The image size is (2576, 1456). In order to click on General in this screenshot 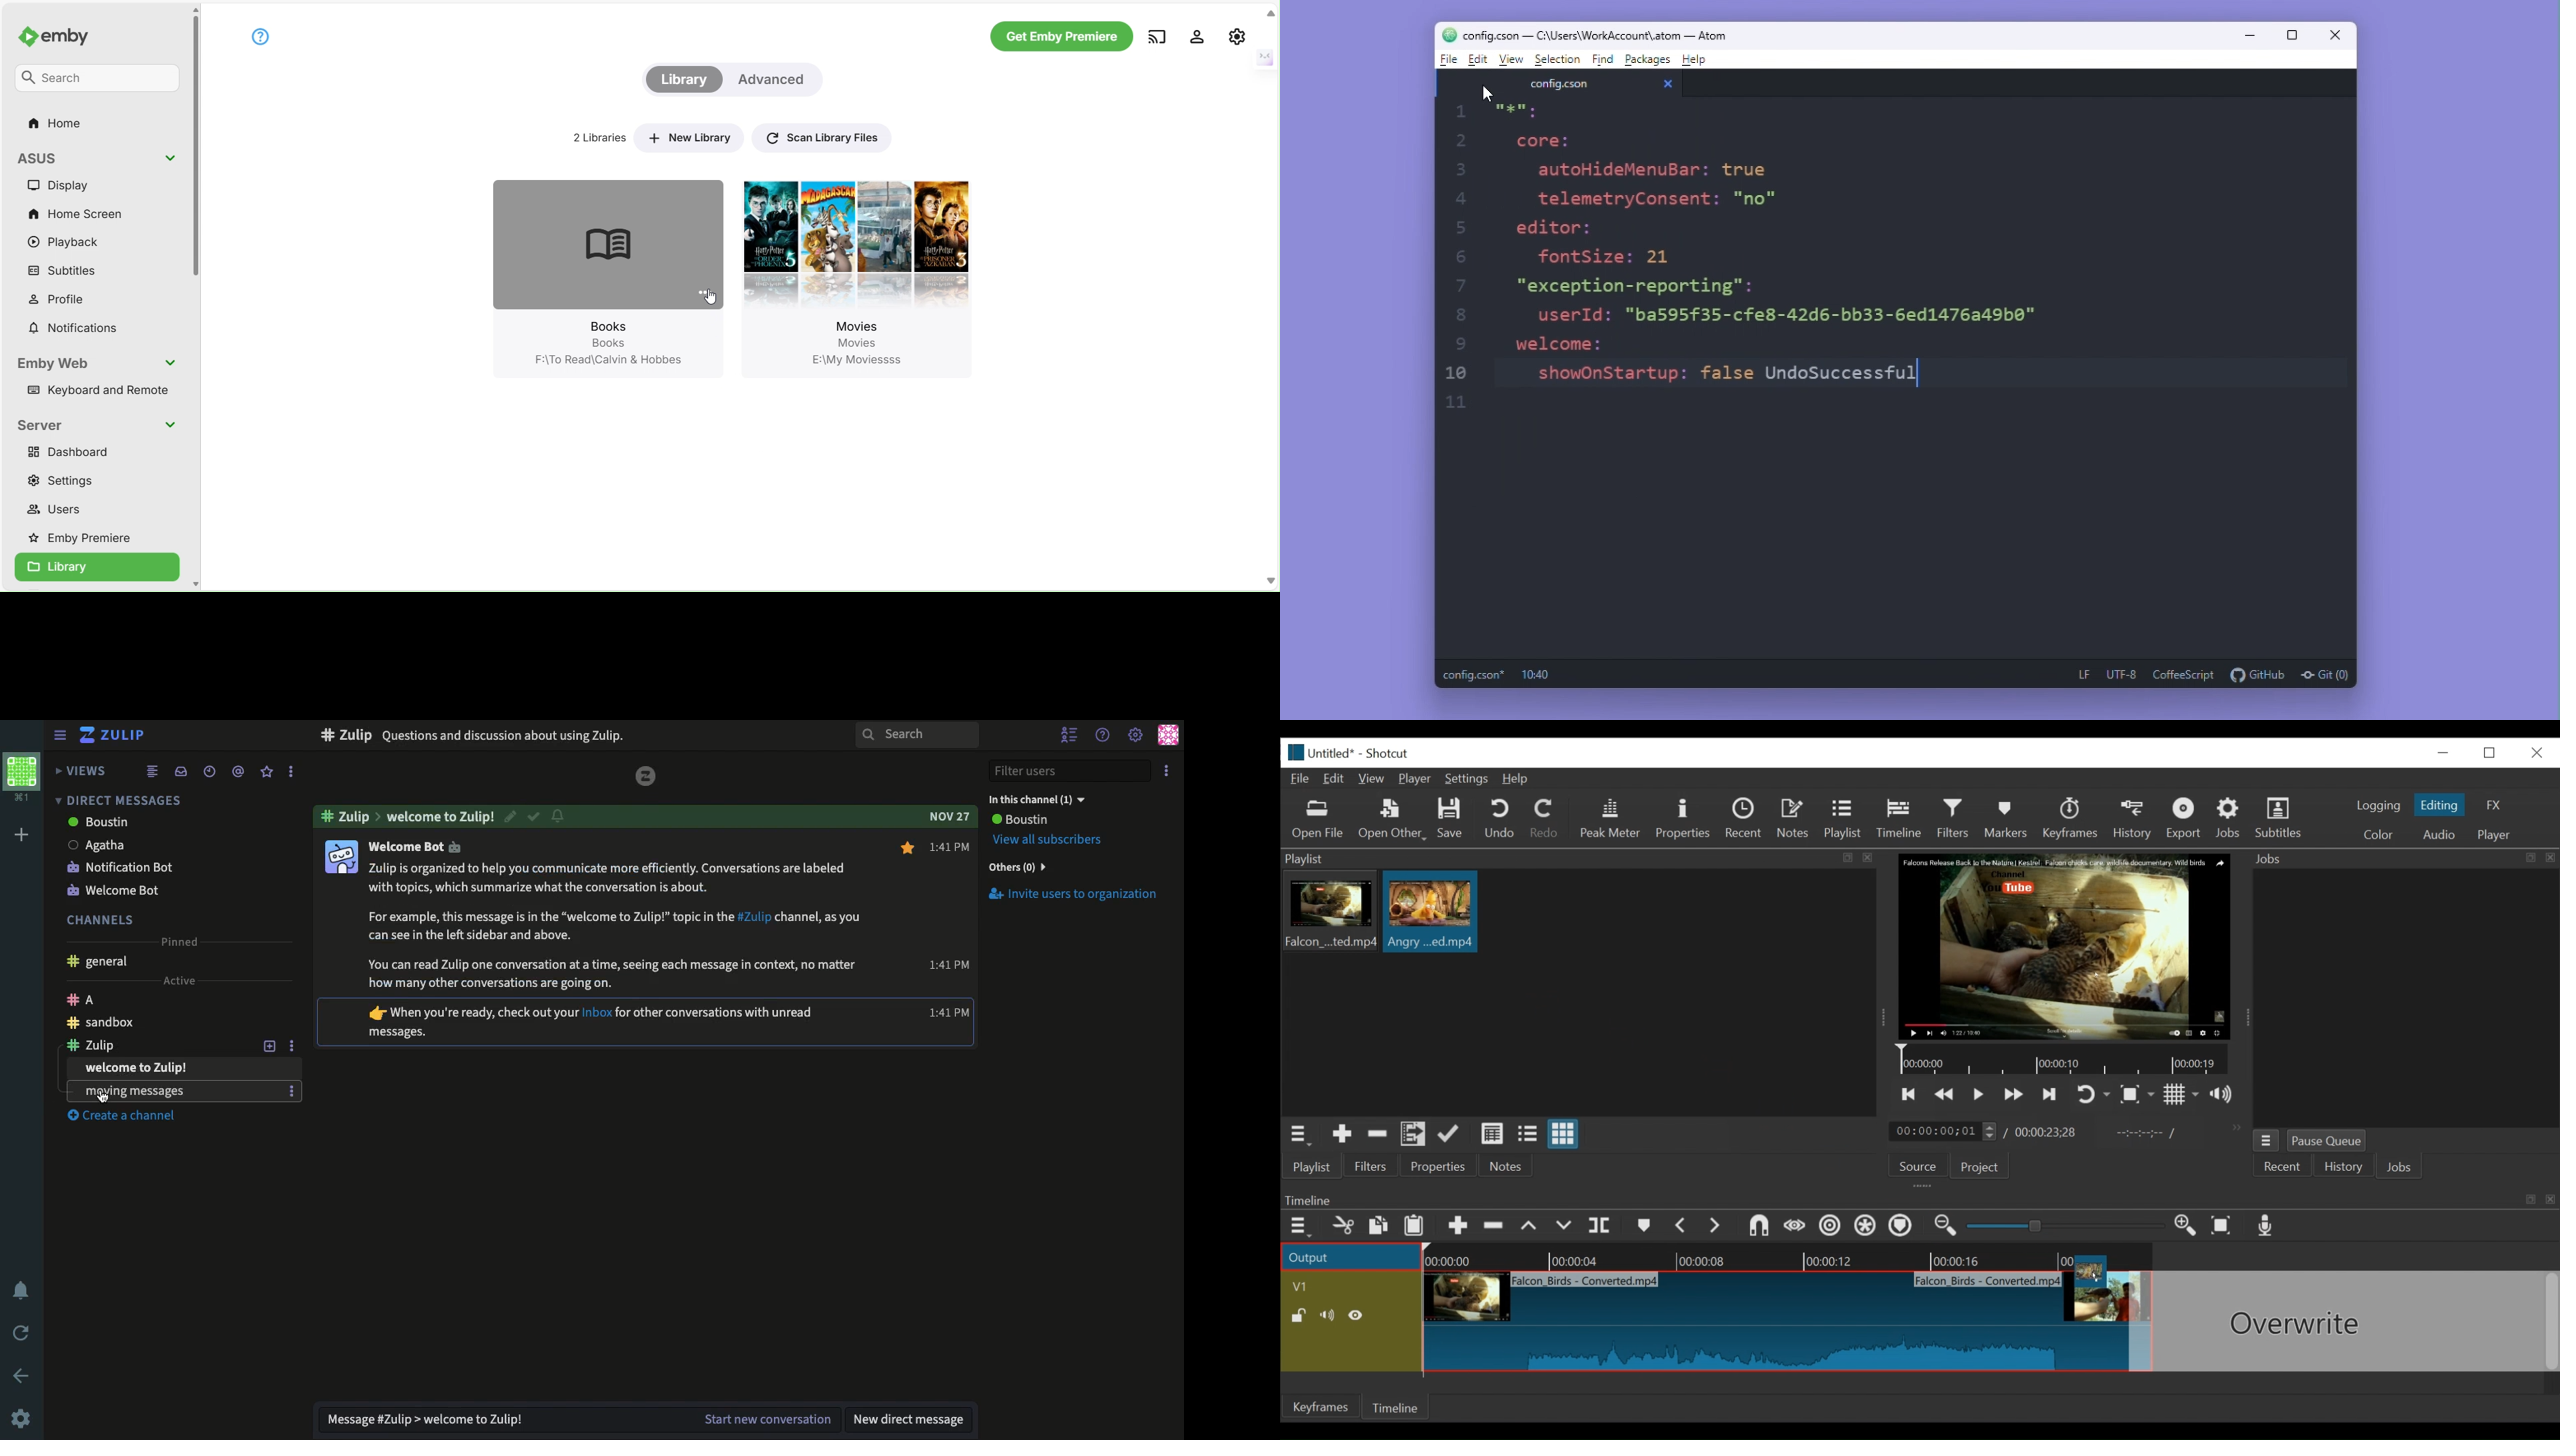, I will do `click(96, 963)`.